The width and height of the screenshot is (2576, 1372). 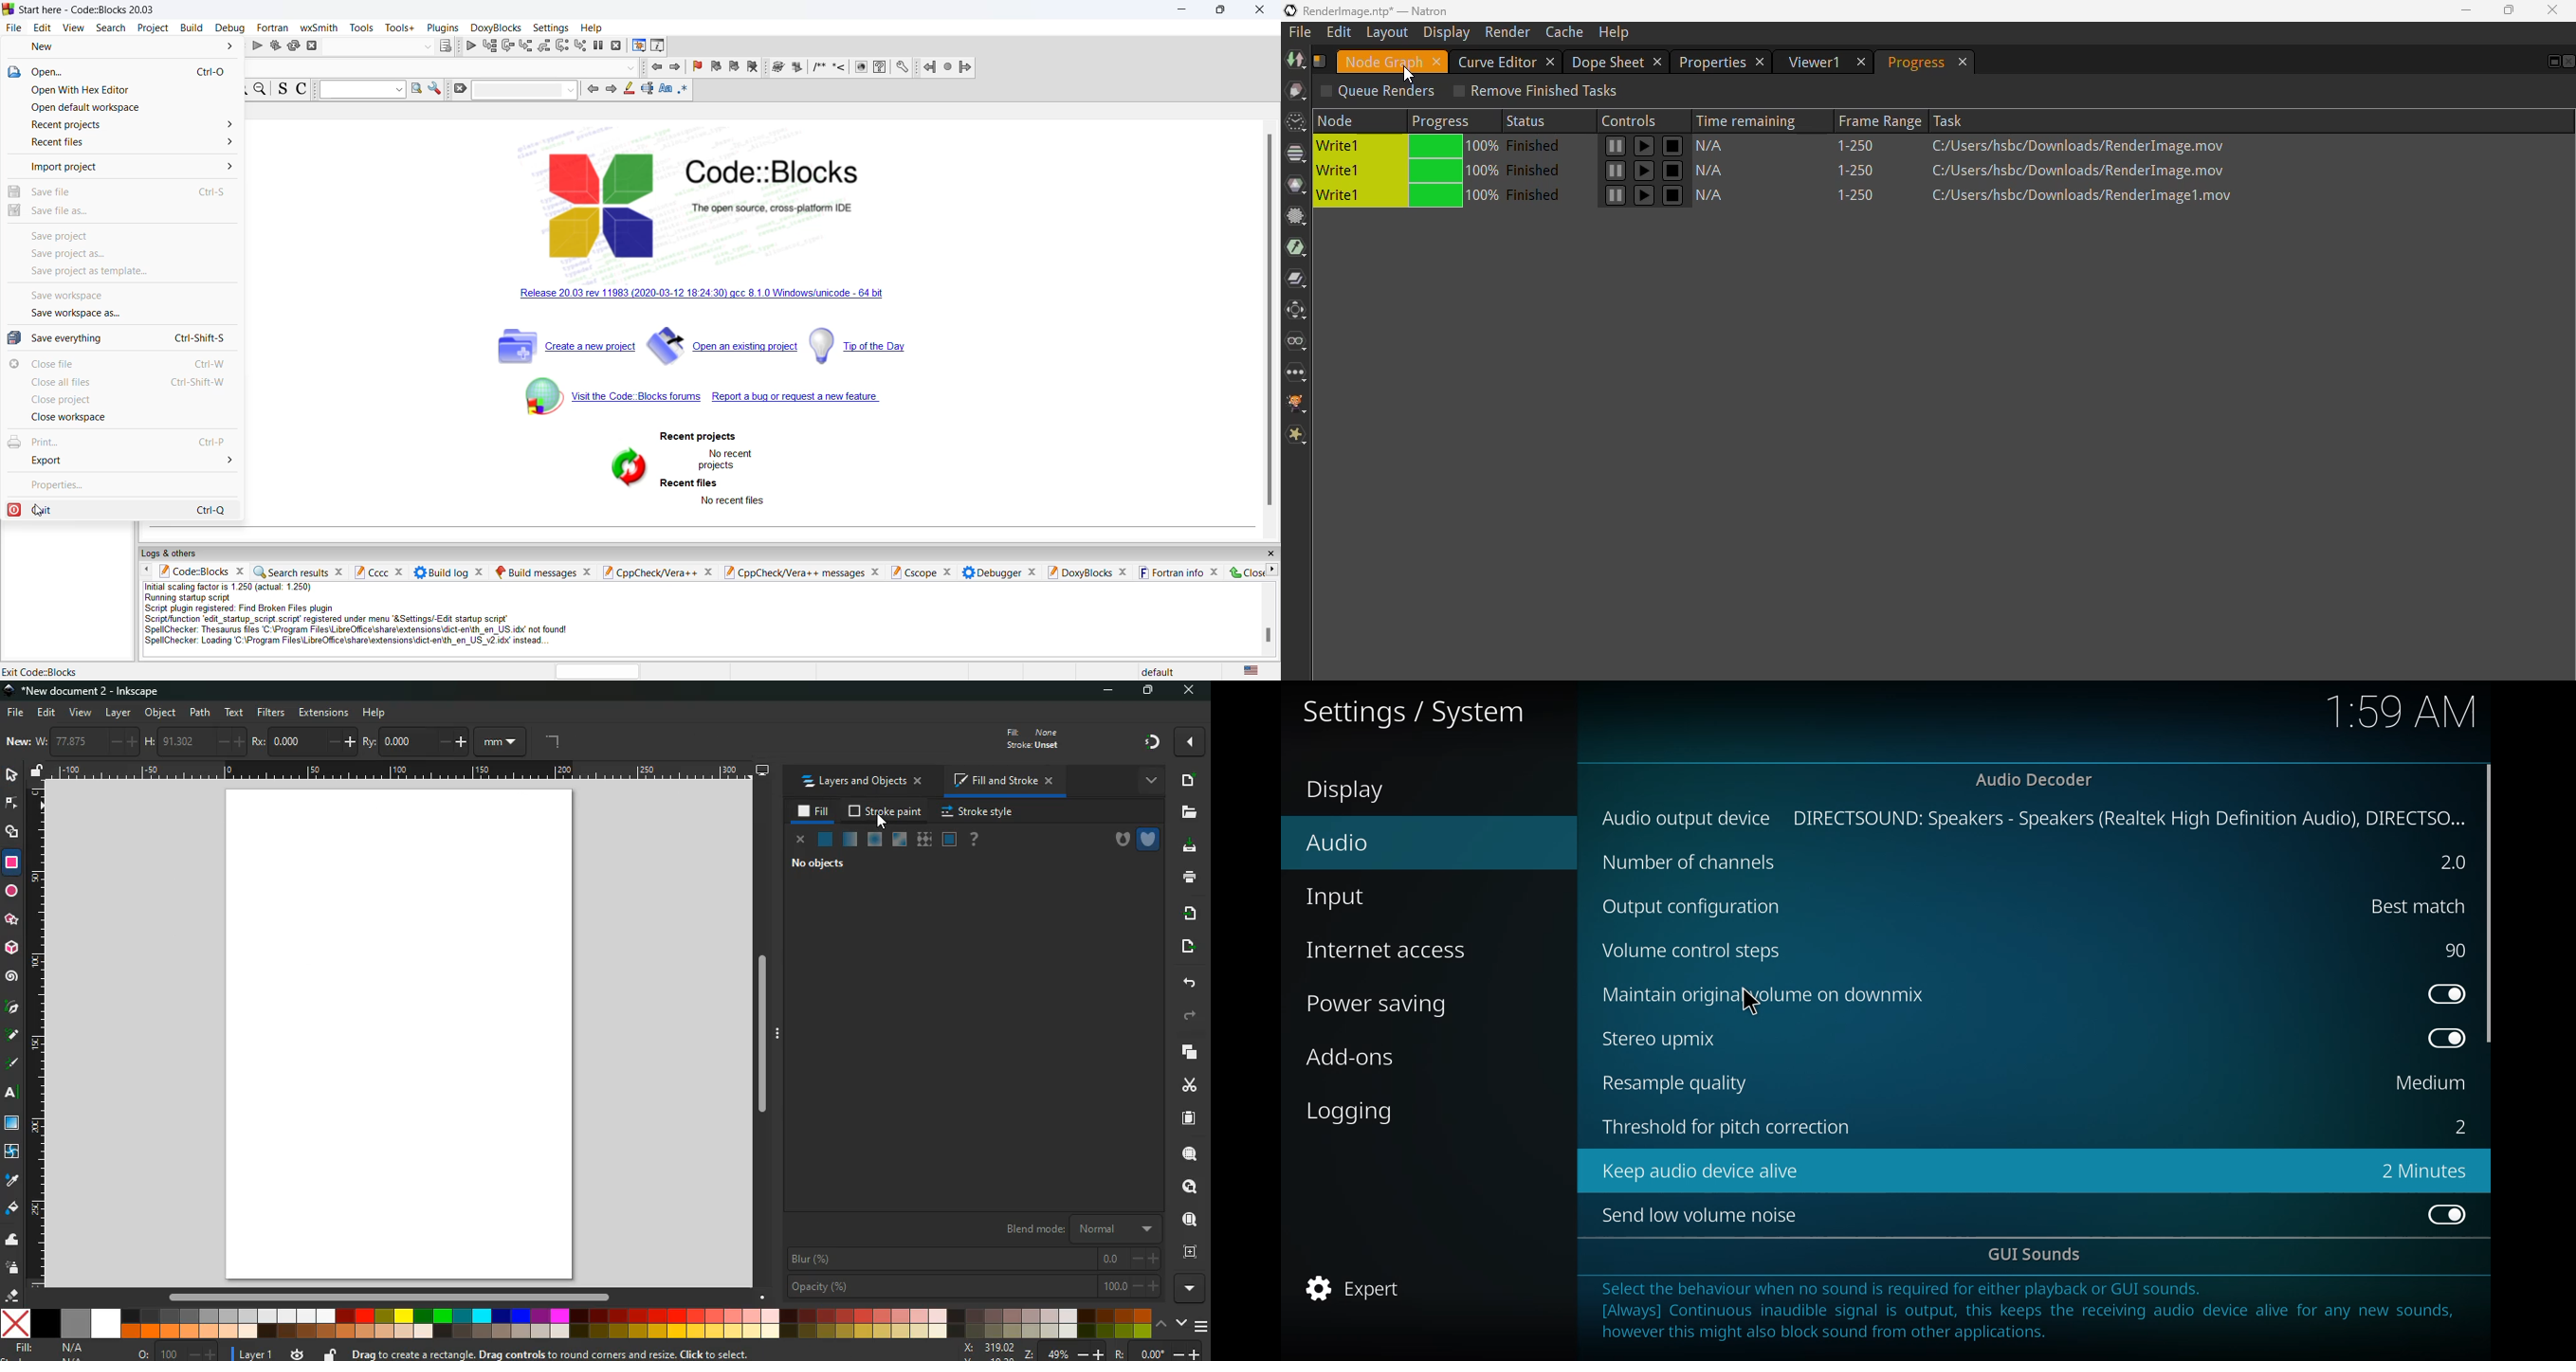 What do you see at coordinates (1074, 1229) in the screenshot?
I see `blend mode` at bounding box center [1074, 1229].